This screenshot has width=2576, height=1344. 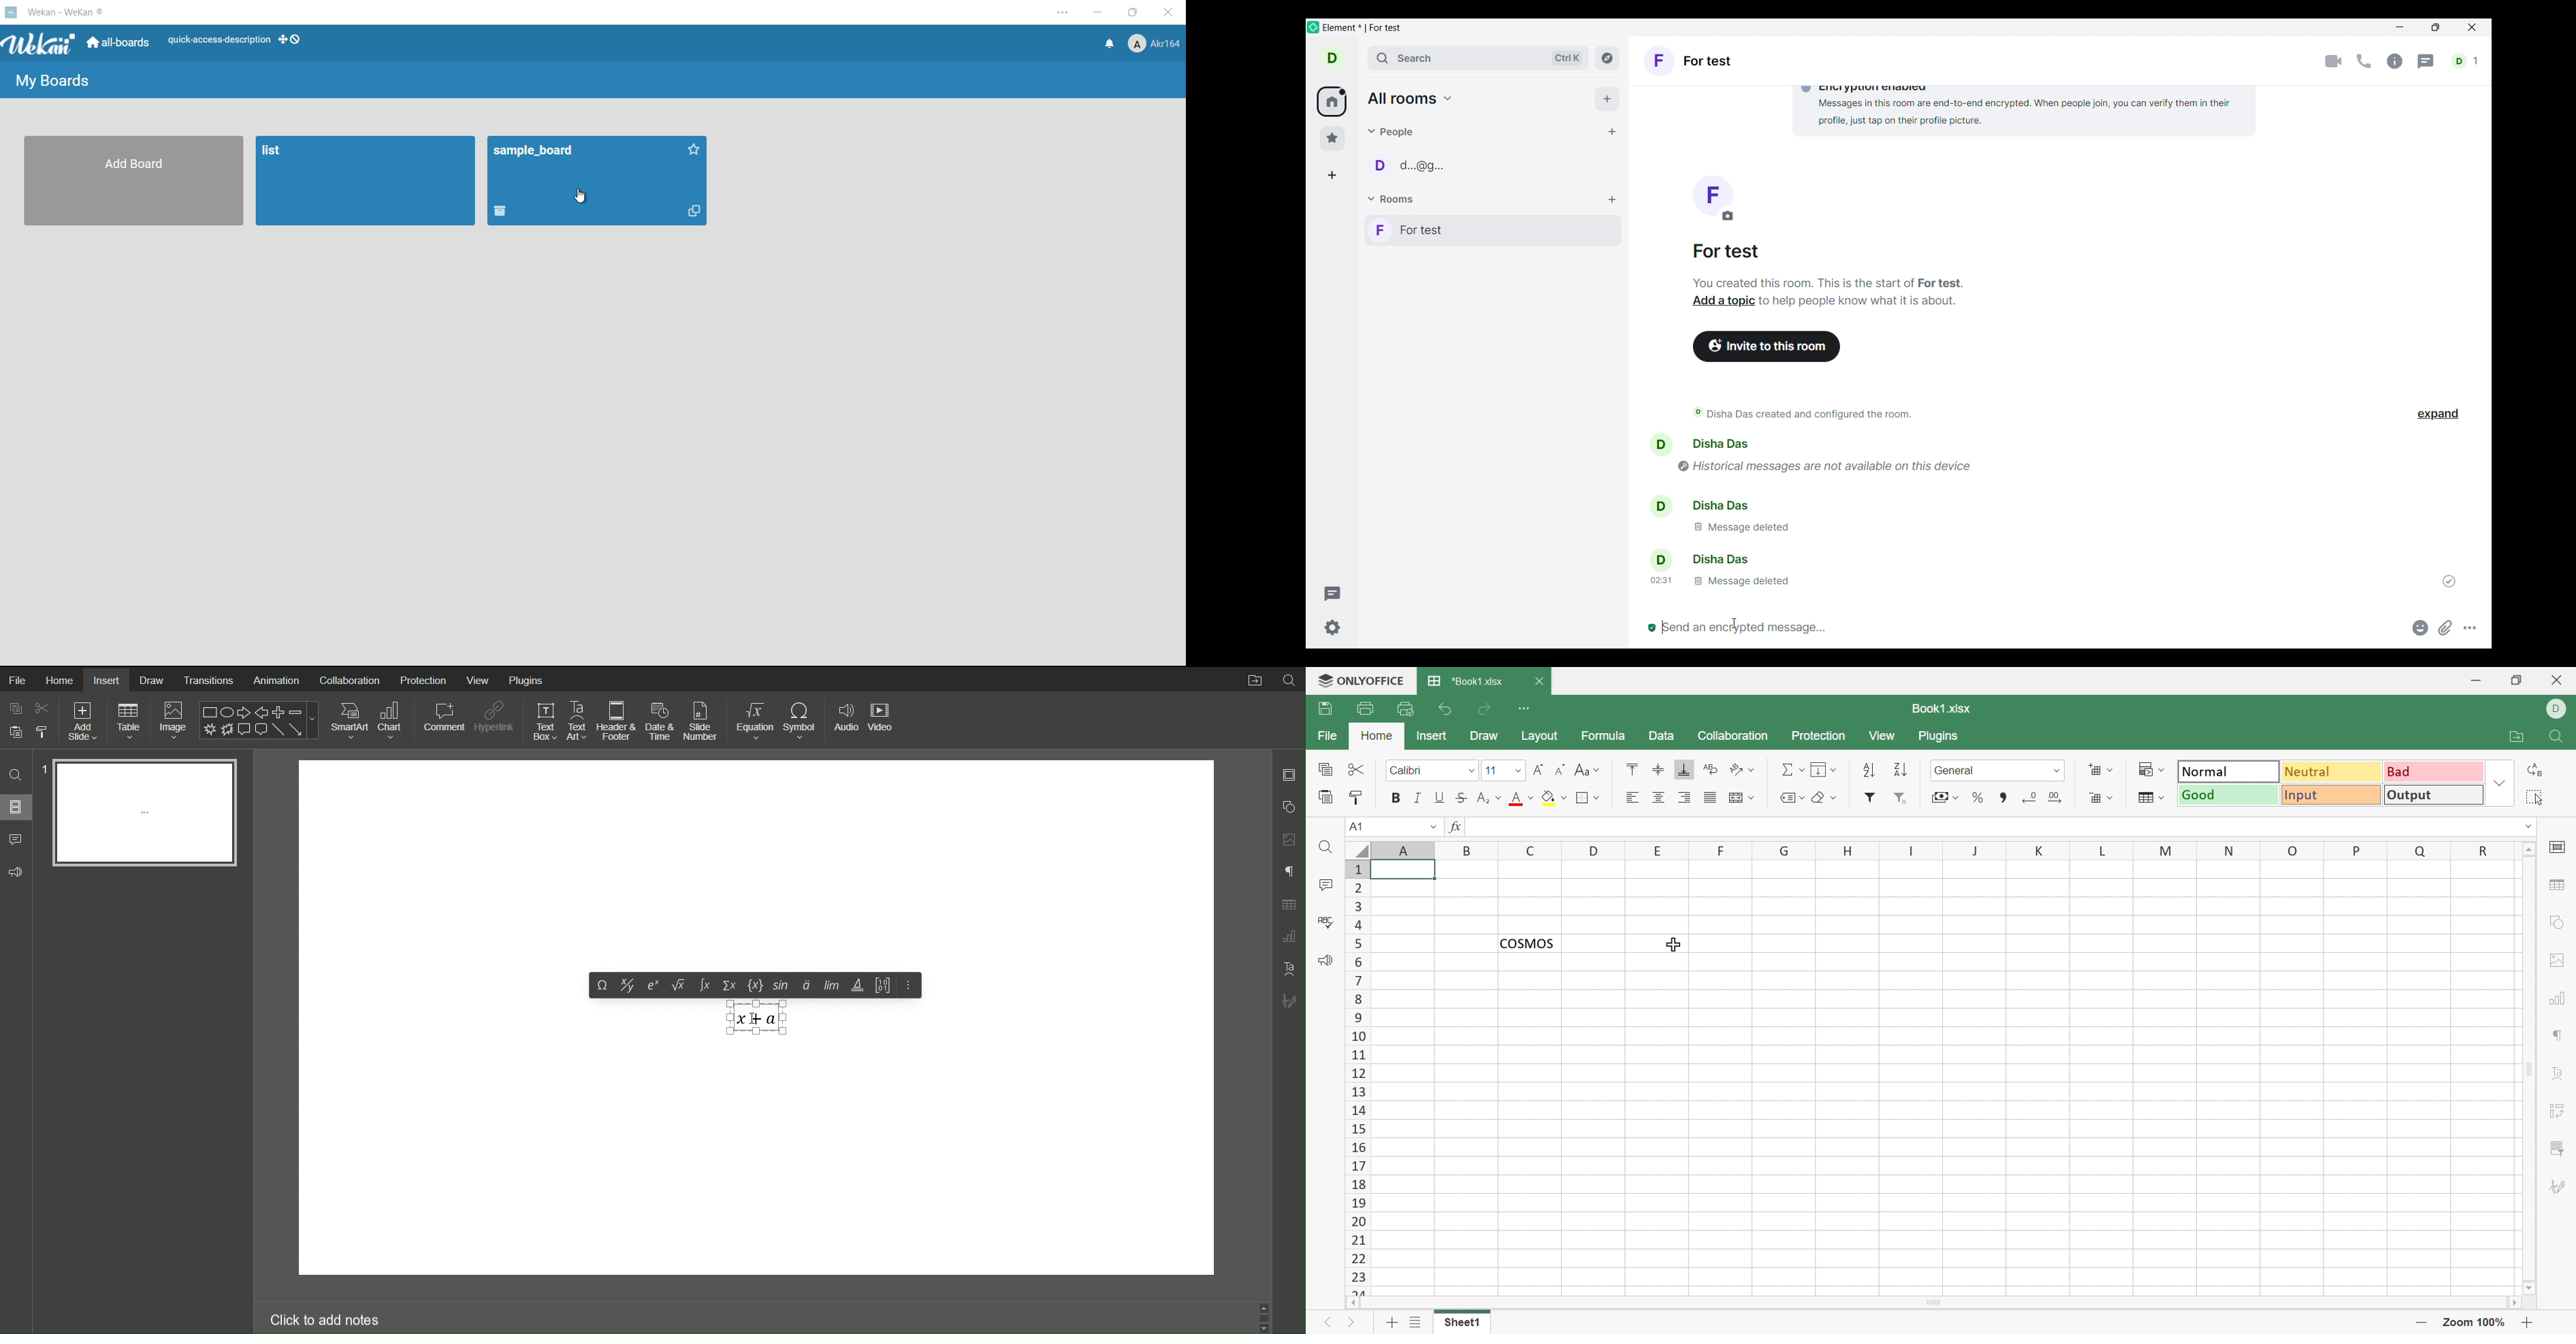 What do you see at coordinates (2476, 681) in the screenshot?
I see `Minimize` at bounding box center [2476, 681].